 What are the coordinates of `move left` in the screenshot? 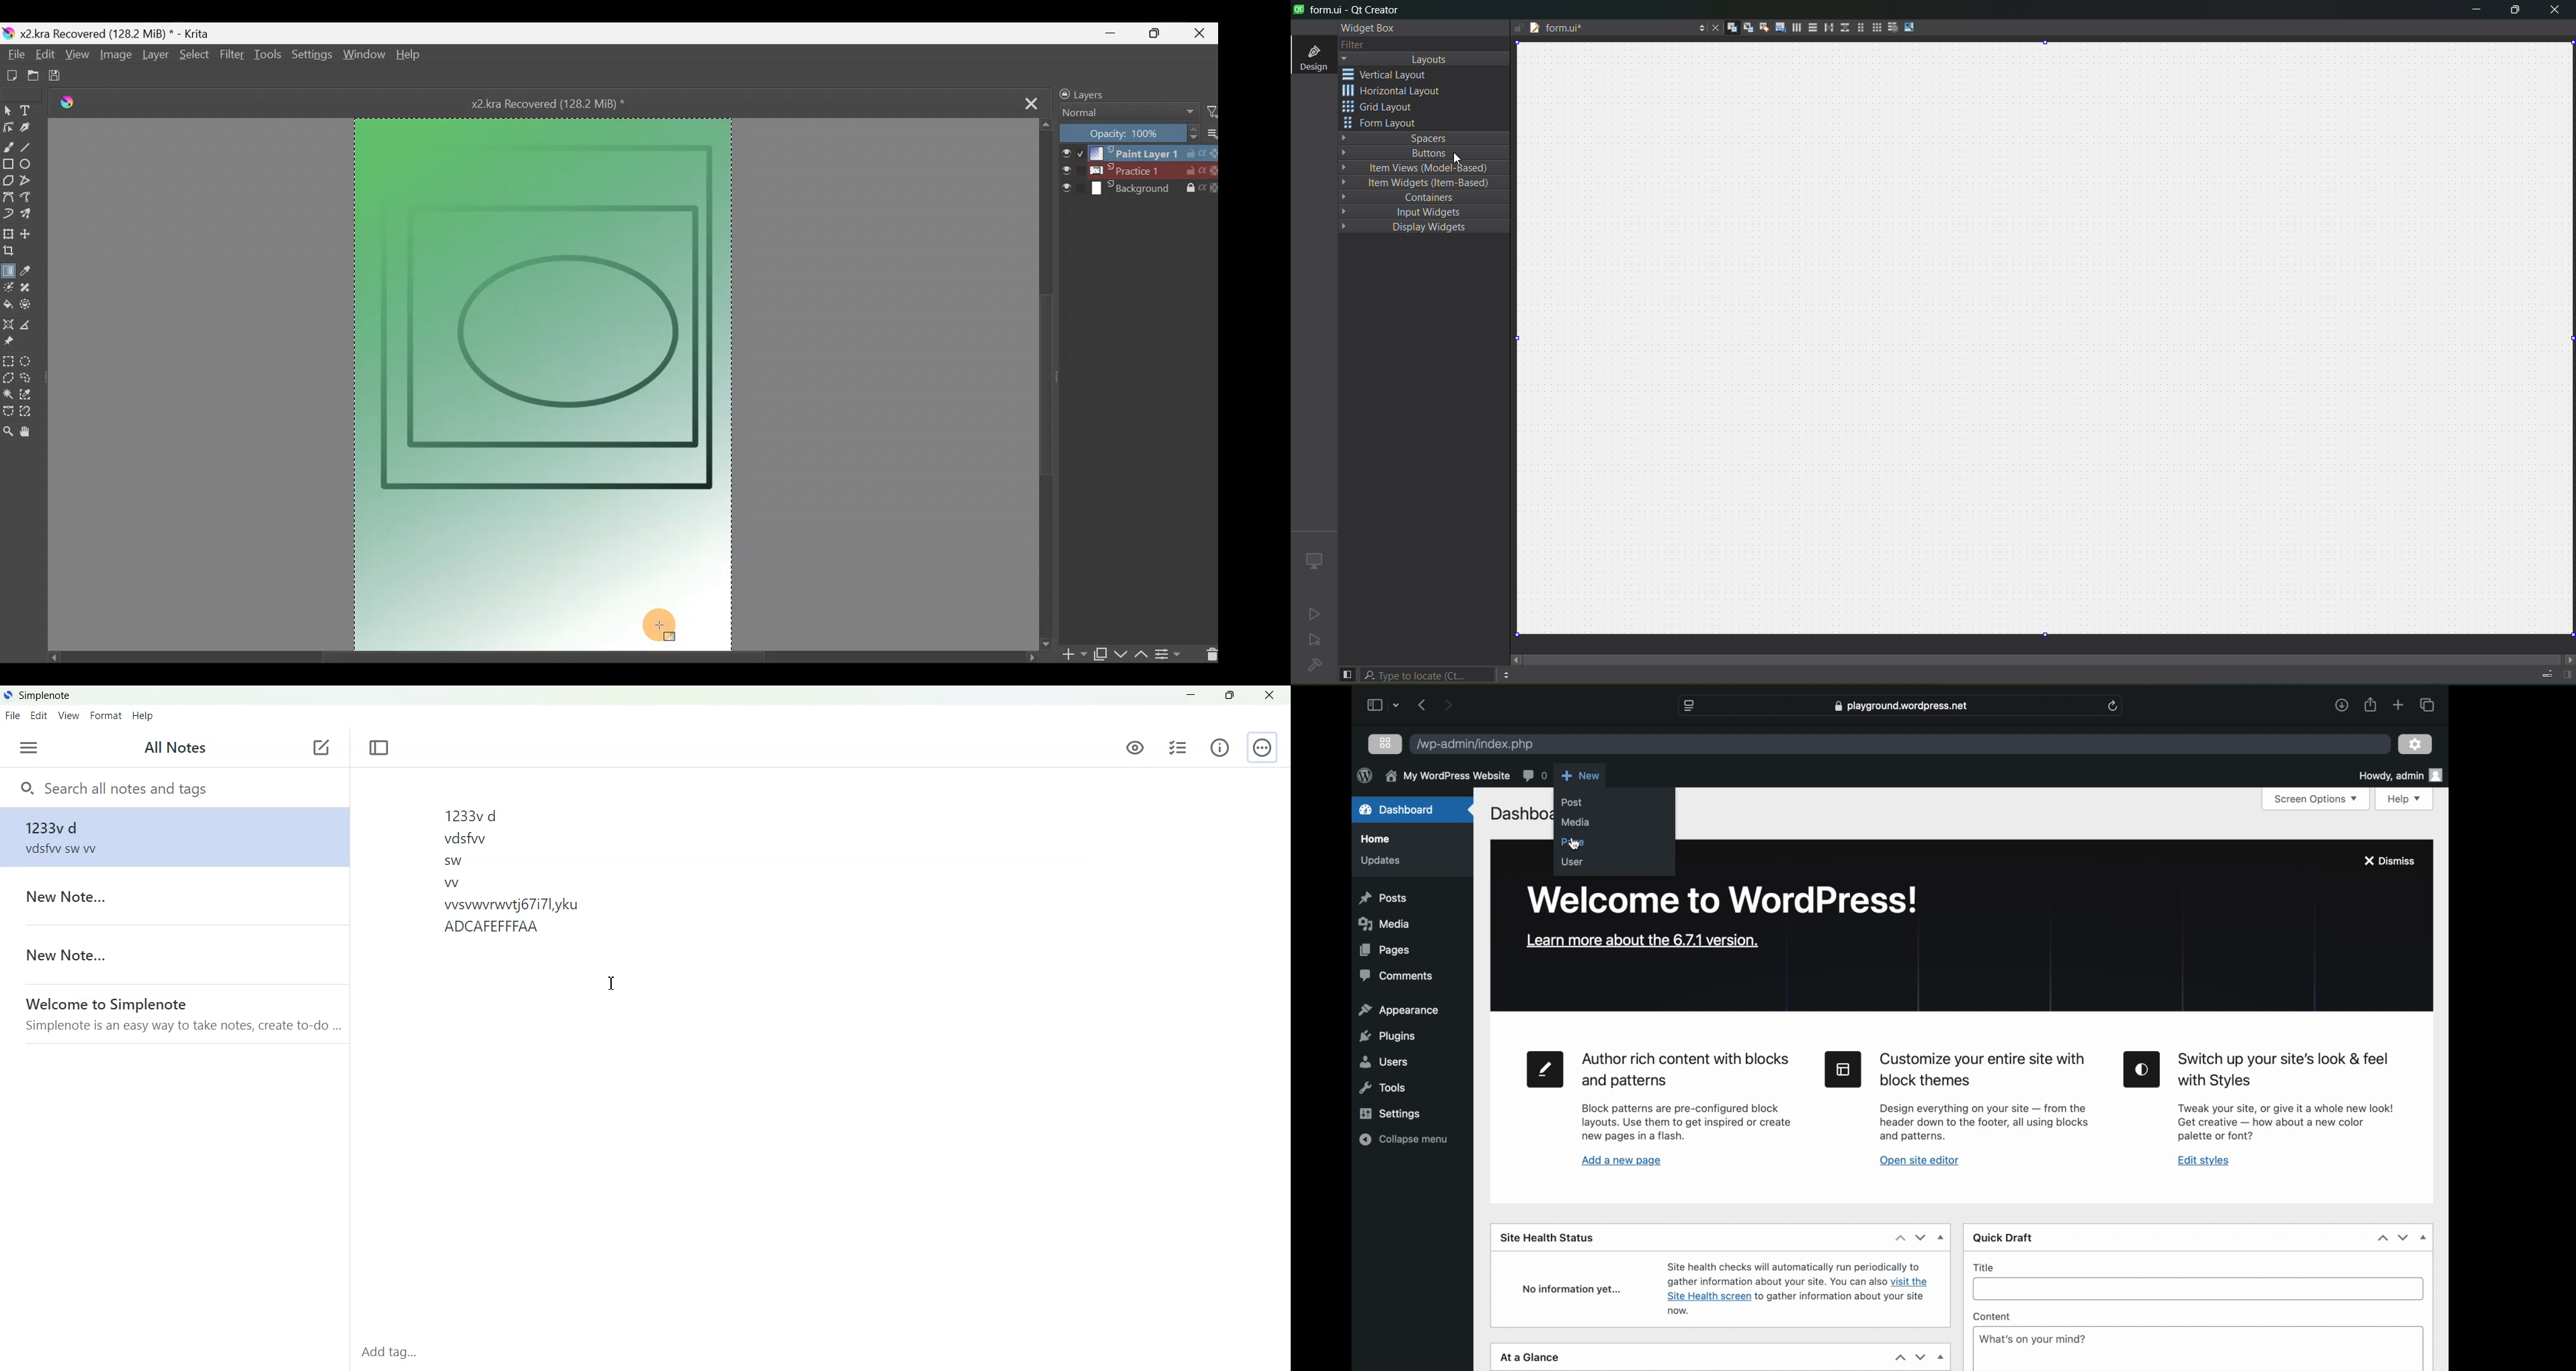 It's located at (1516, 659).